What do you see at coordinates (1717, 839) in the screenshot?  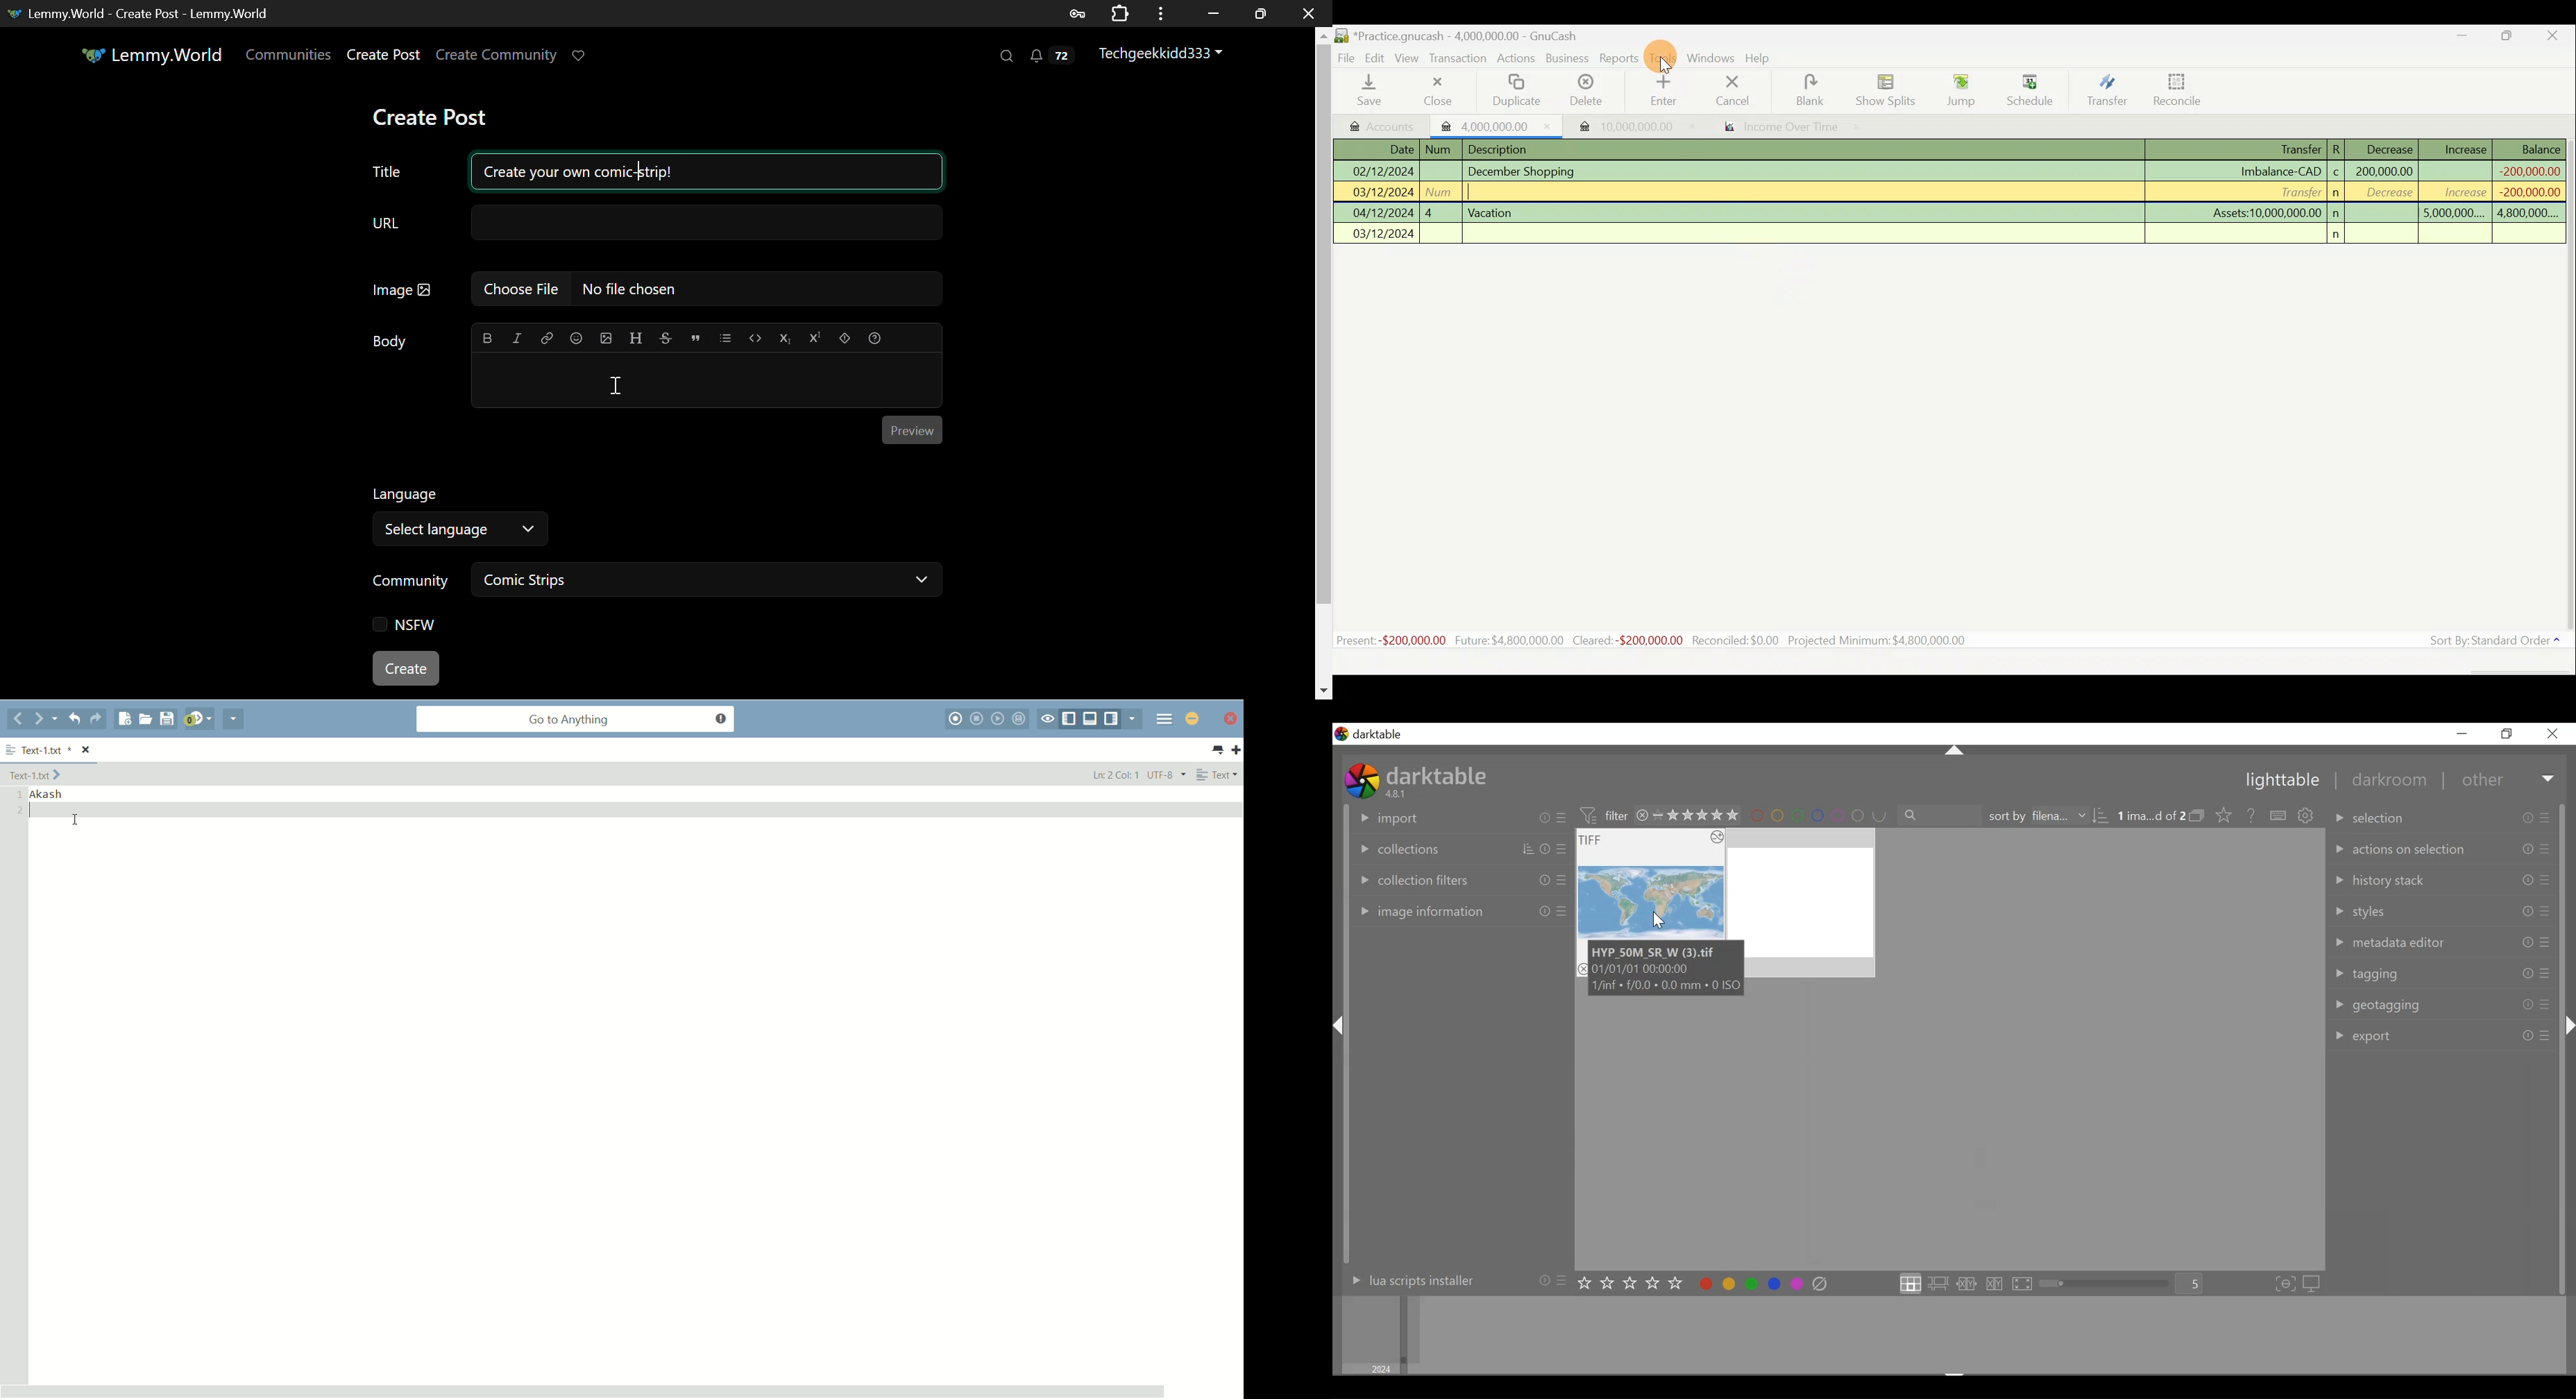 I see `icon` at bounding box center [1717, 839].